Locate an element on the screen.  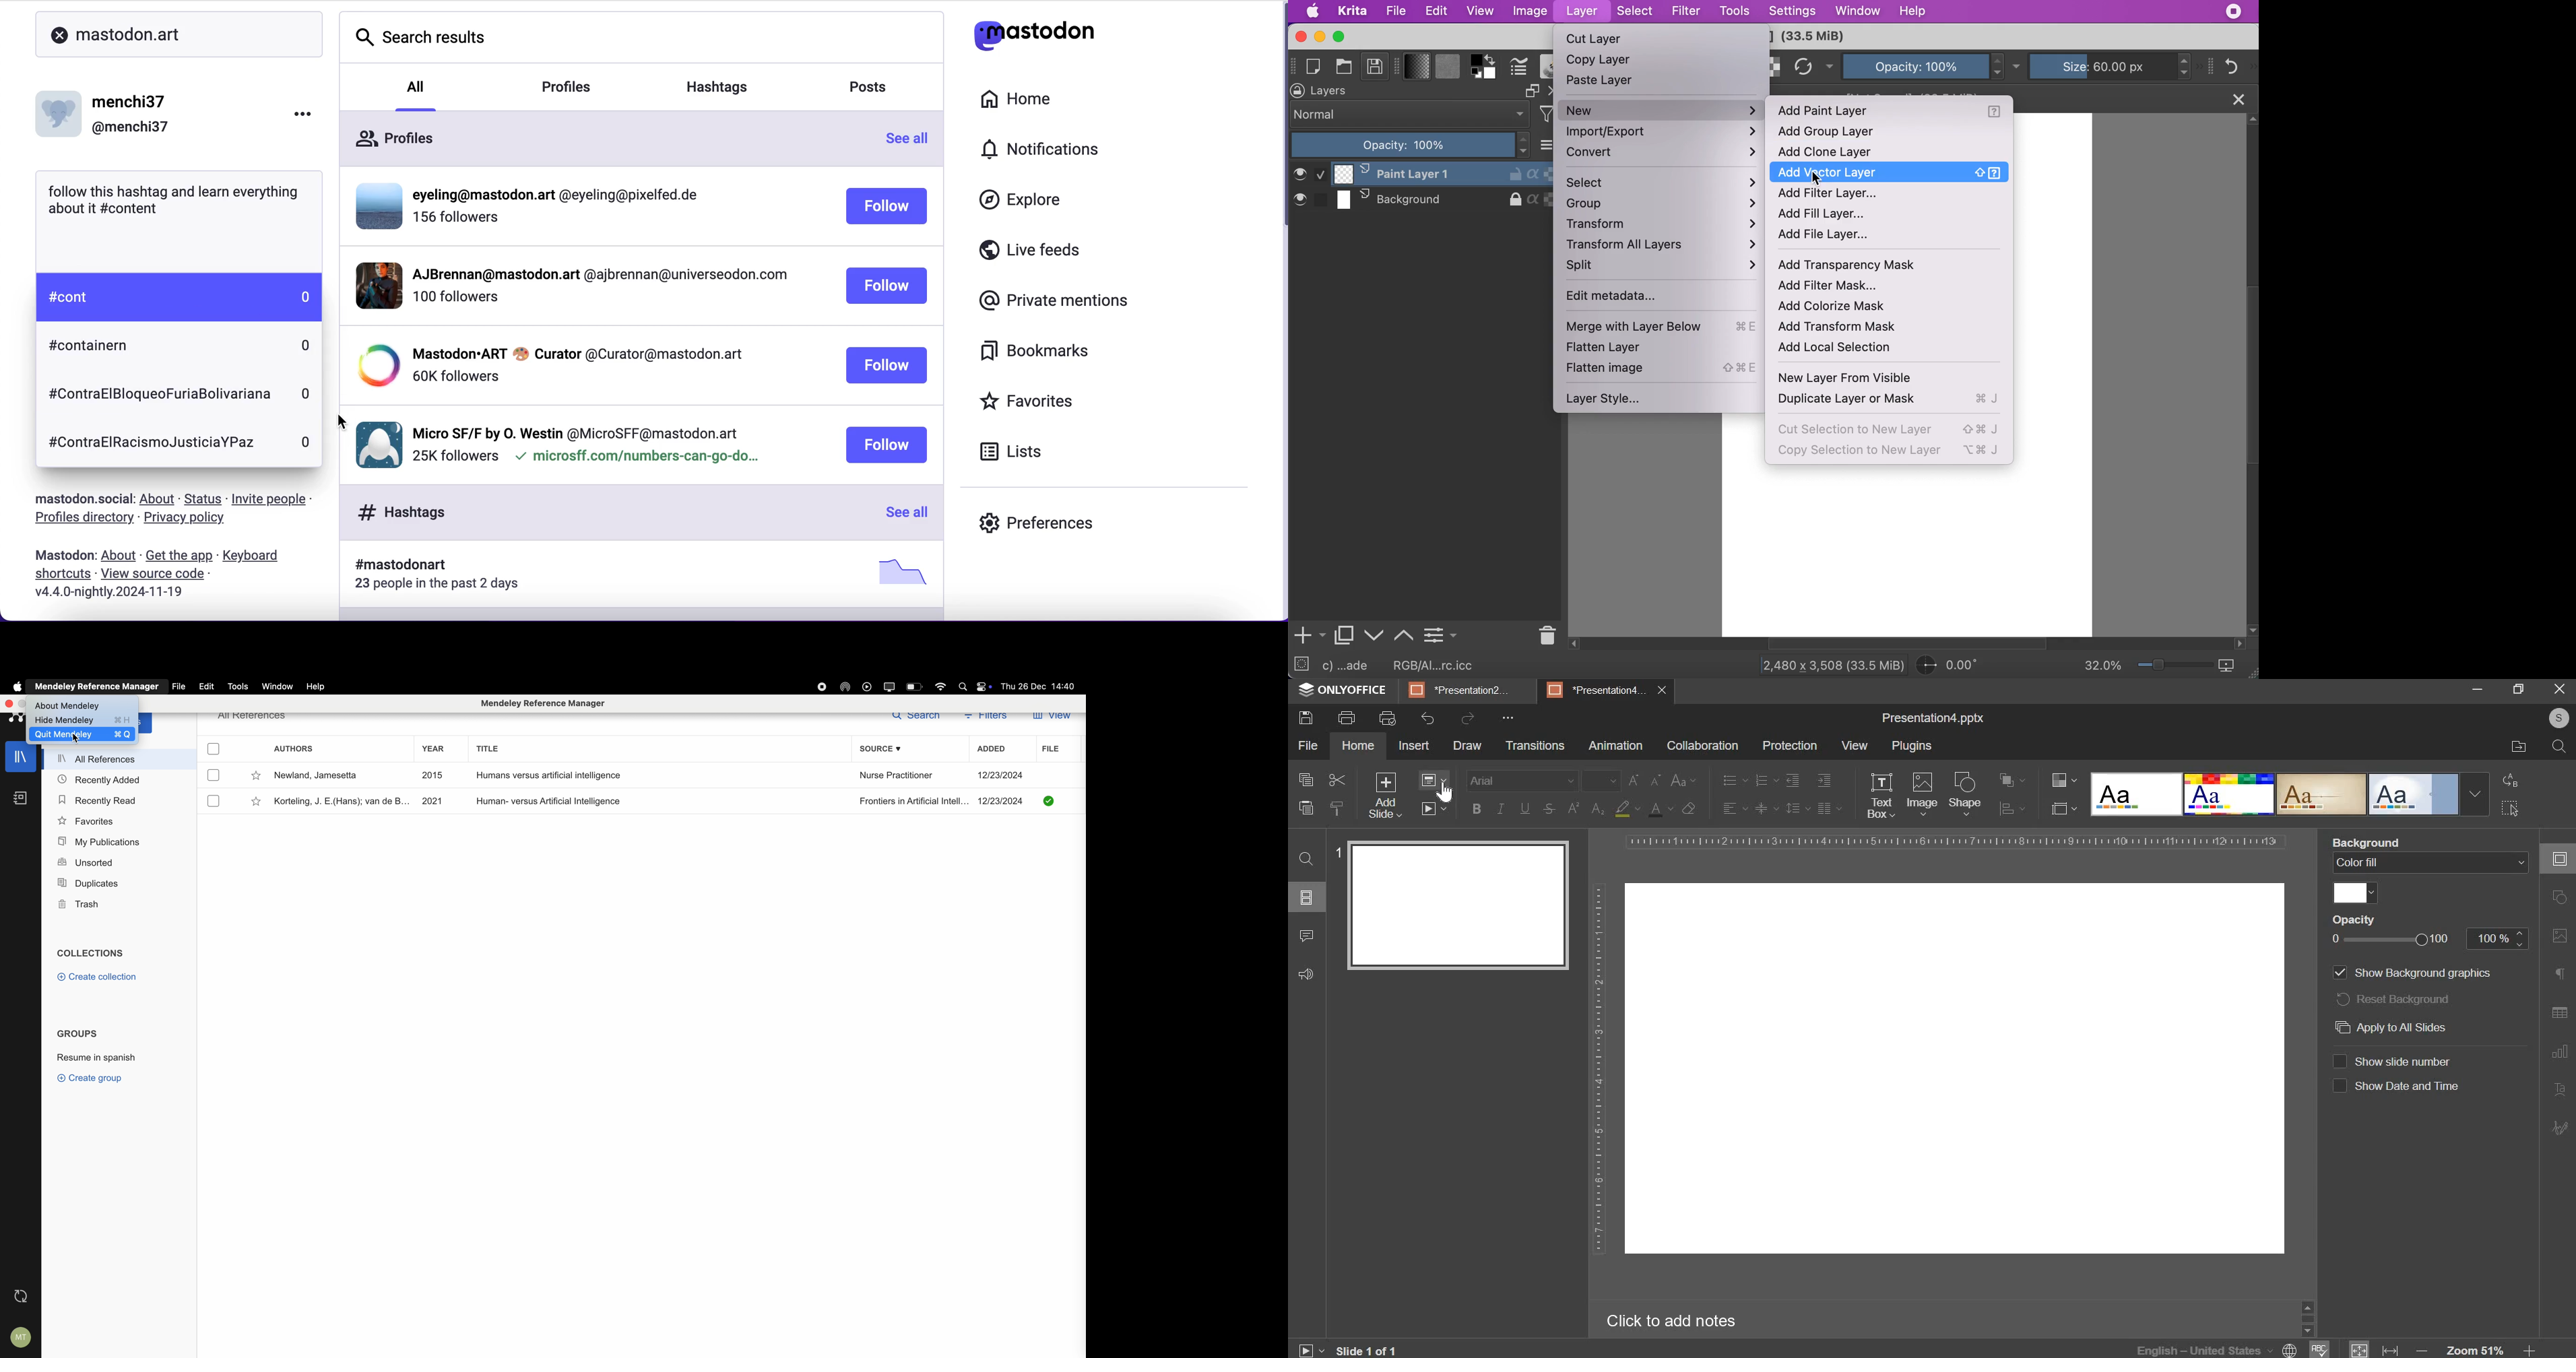
strikethrough is located at coordinates (1549, 810).